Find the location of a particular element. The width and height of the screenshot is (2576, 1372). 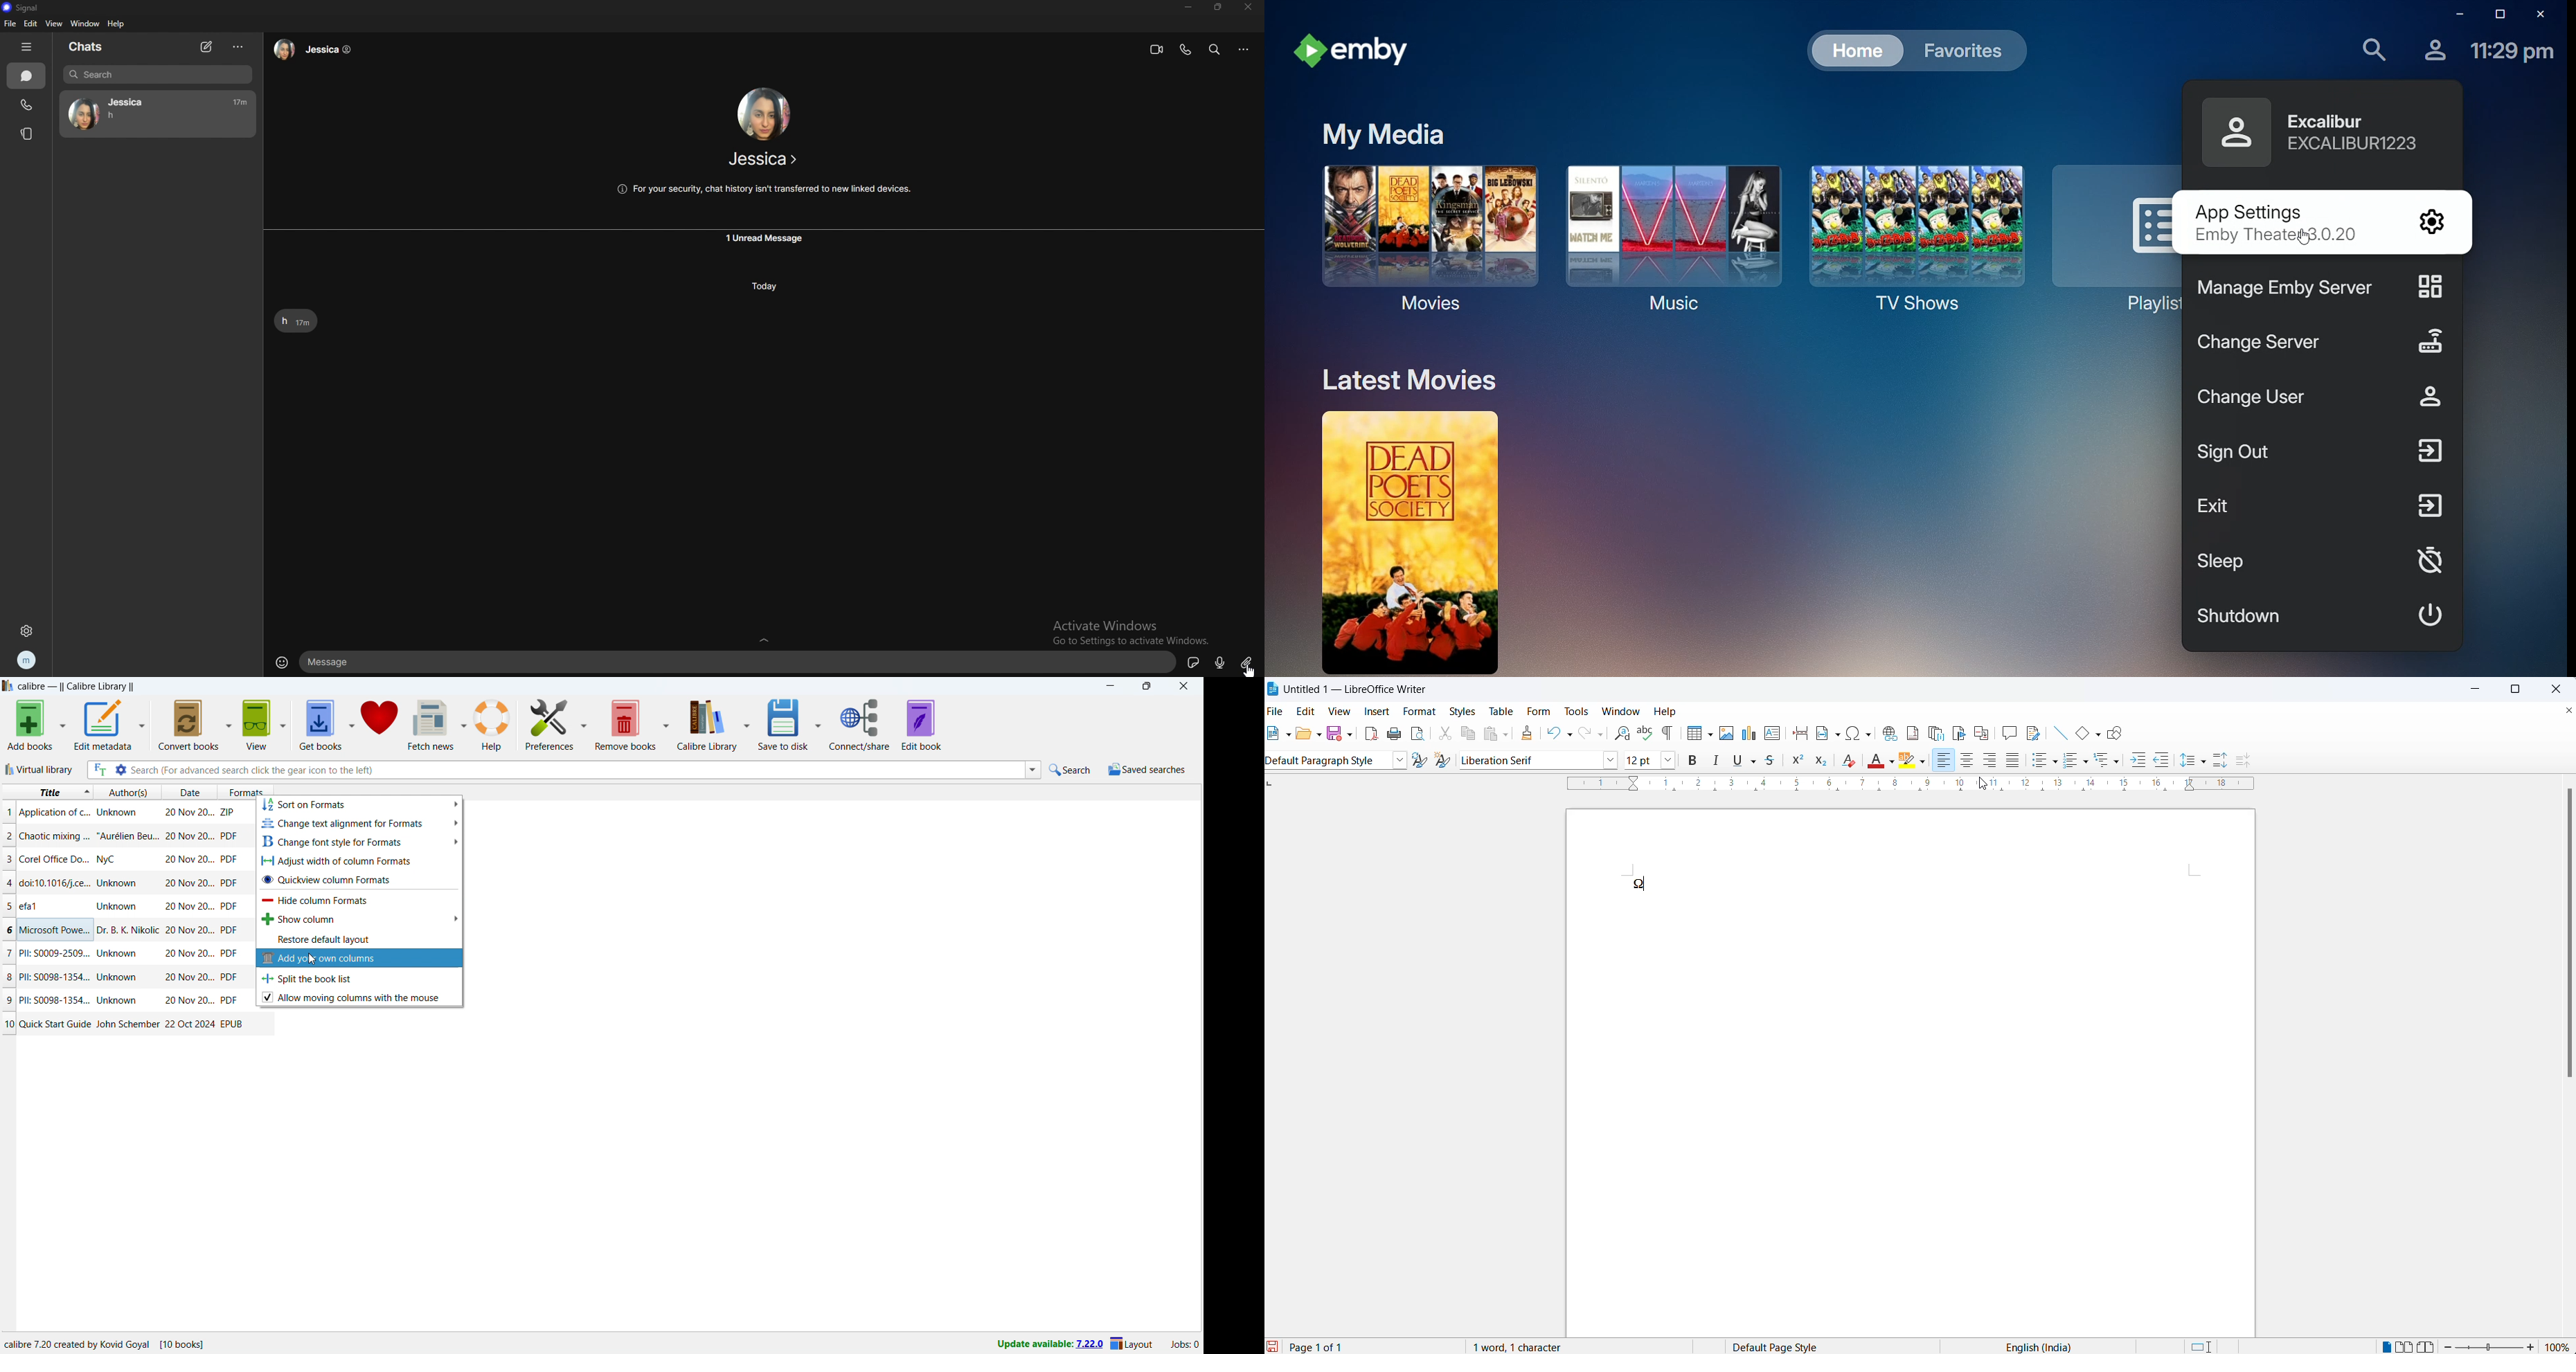

save to disk options is located at coordinates (667, 724).